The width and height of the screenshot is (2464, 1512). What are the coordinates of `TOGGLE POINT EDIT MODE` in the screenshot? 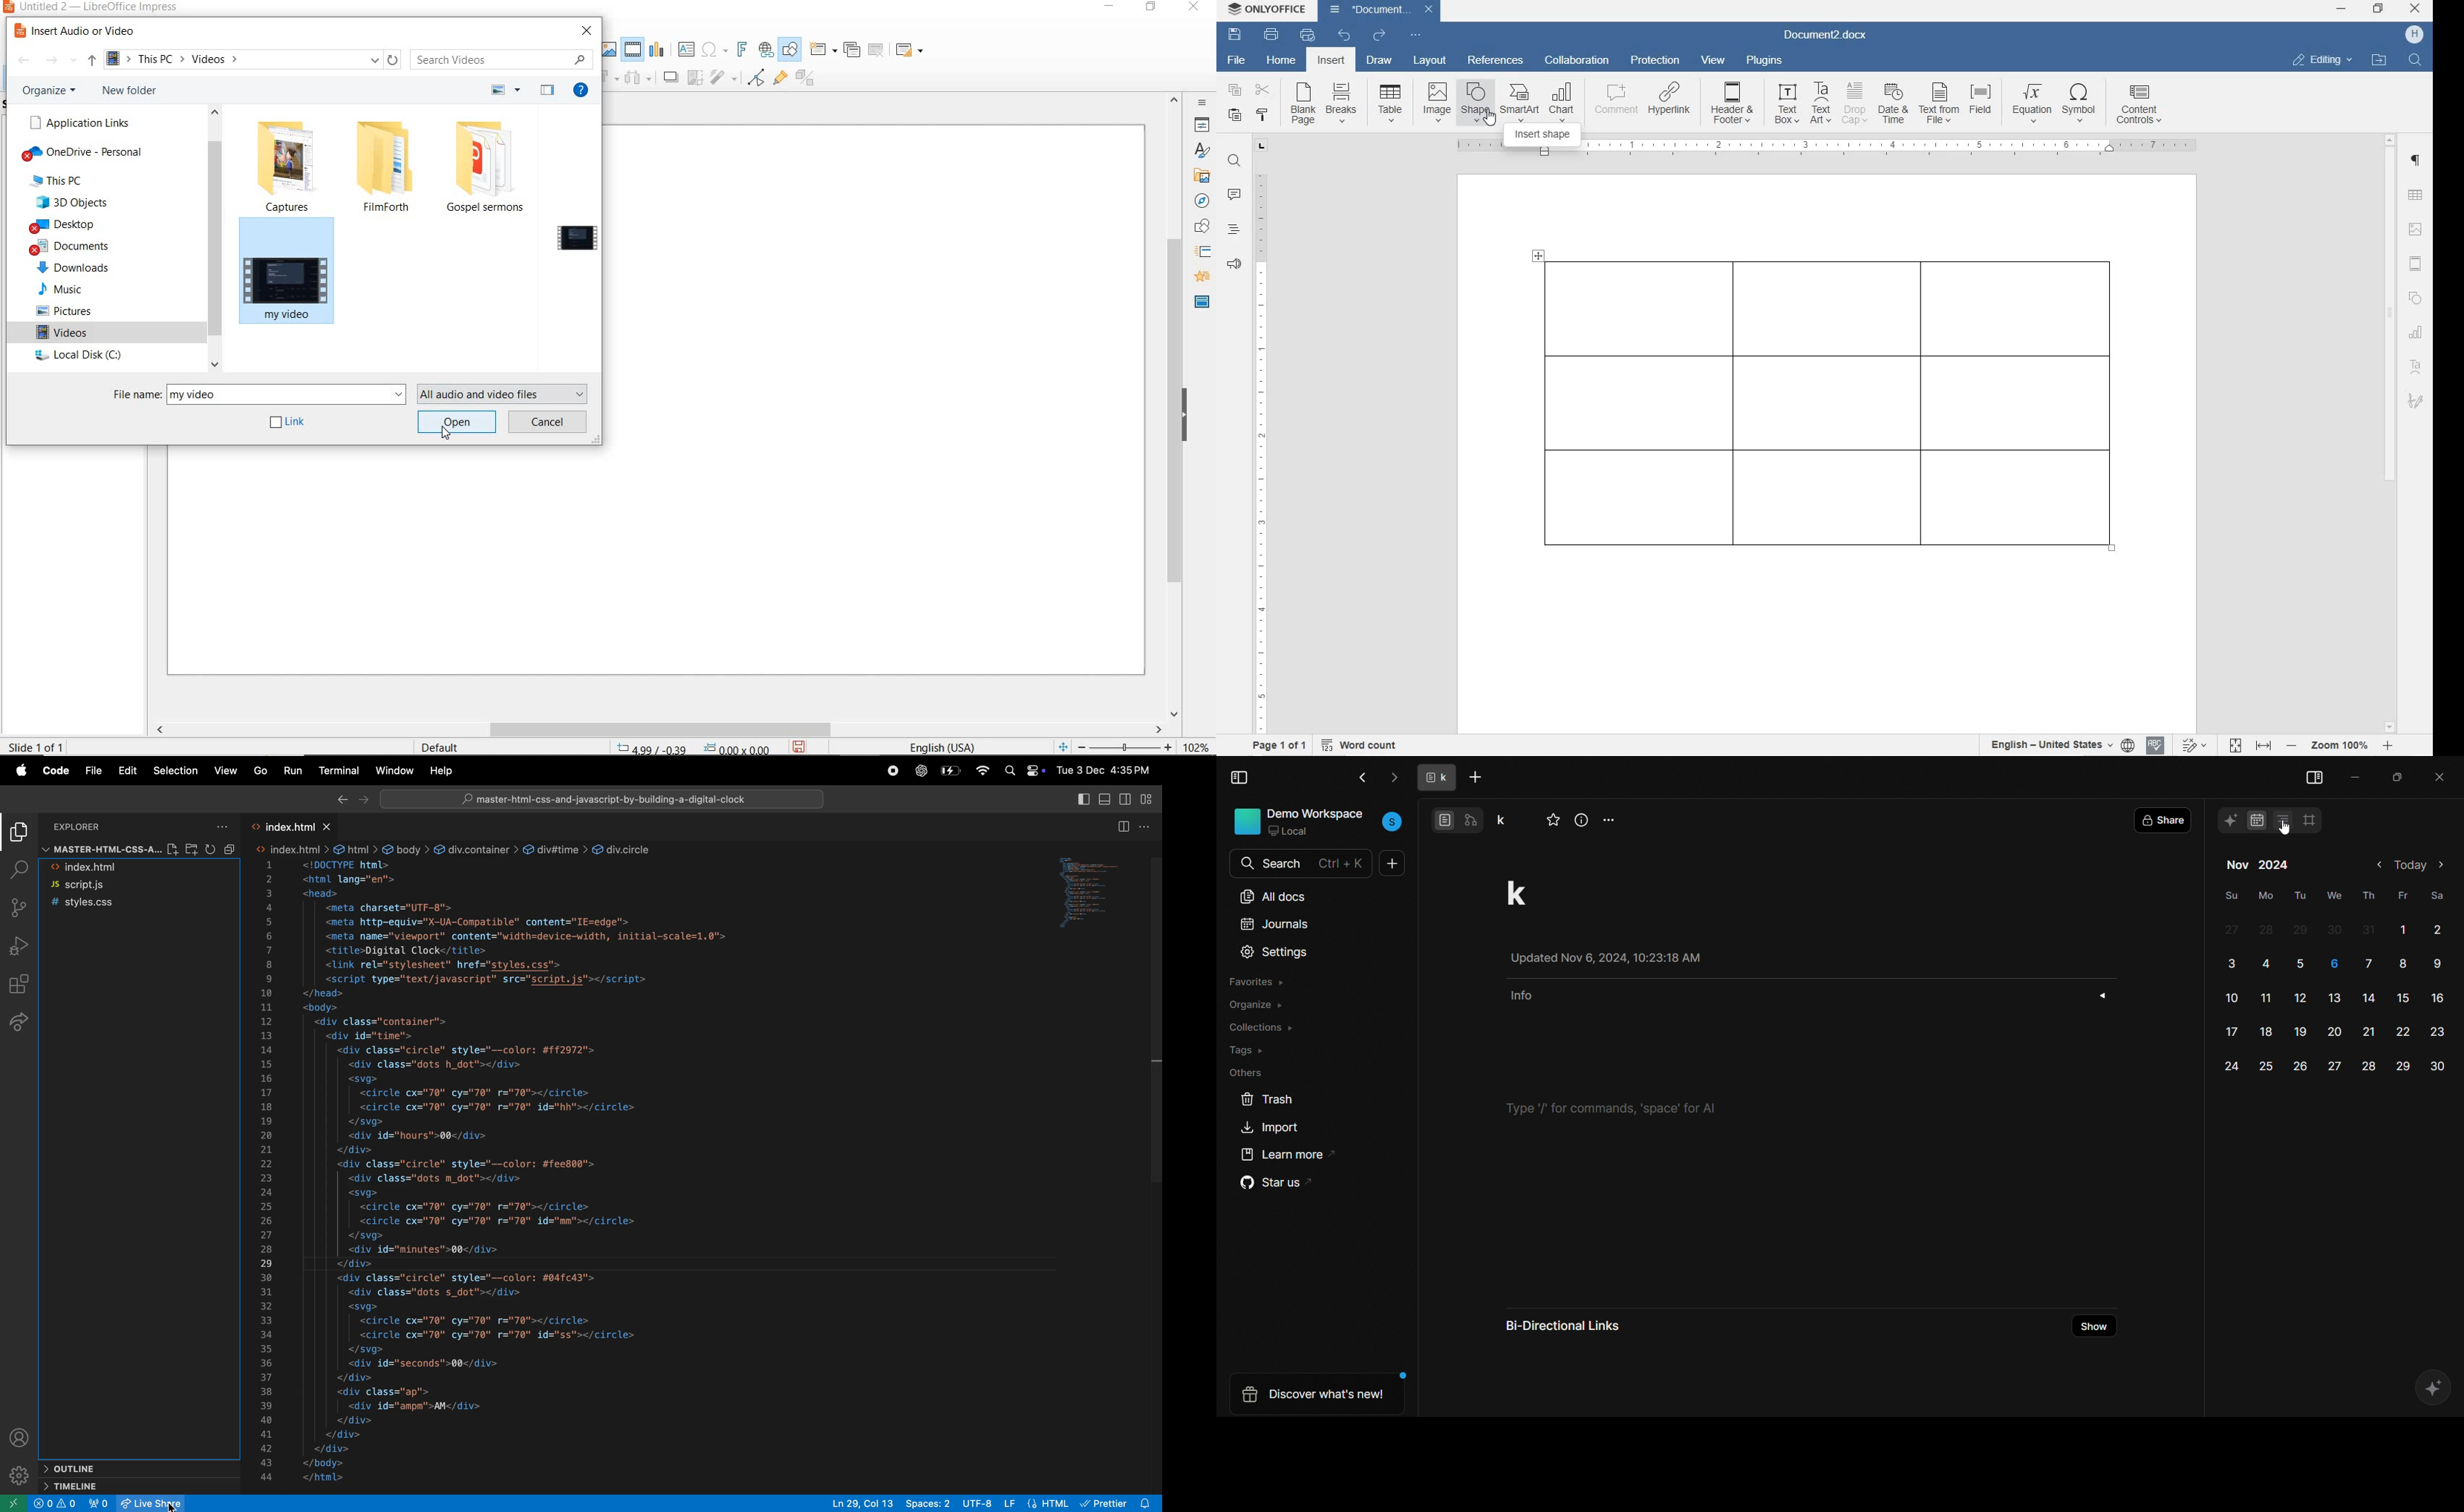 It's located at (757, 77).